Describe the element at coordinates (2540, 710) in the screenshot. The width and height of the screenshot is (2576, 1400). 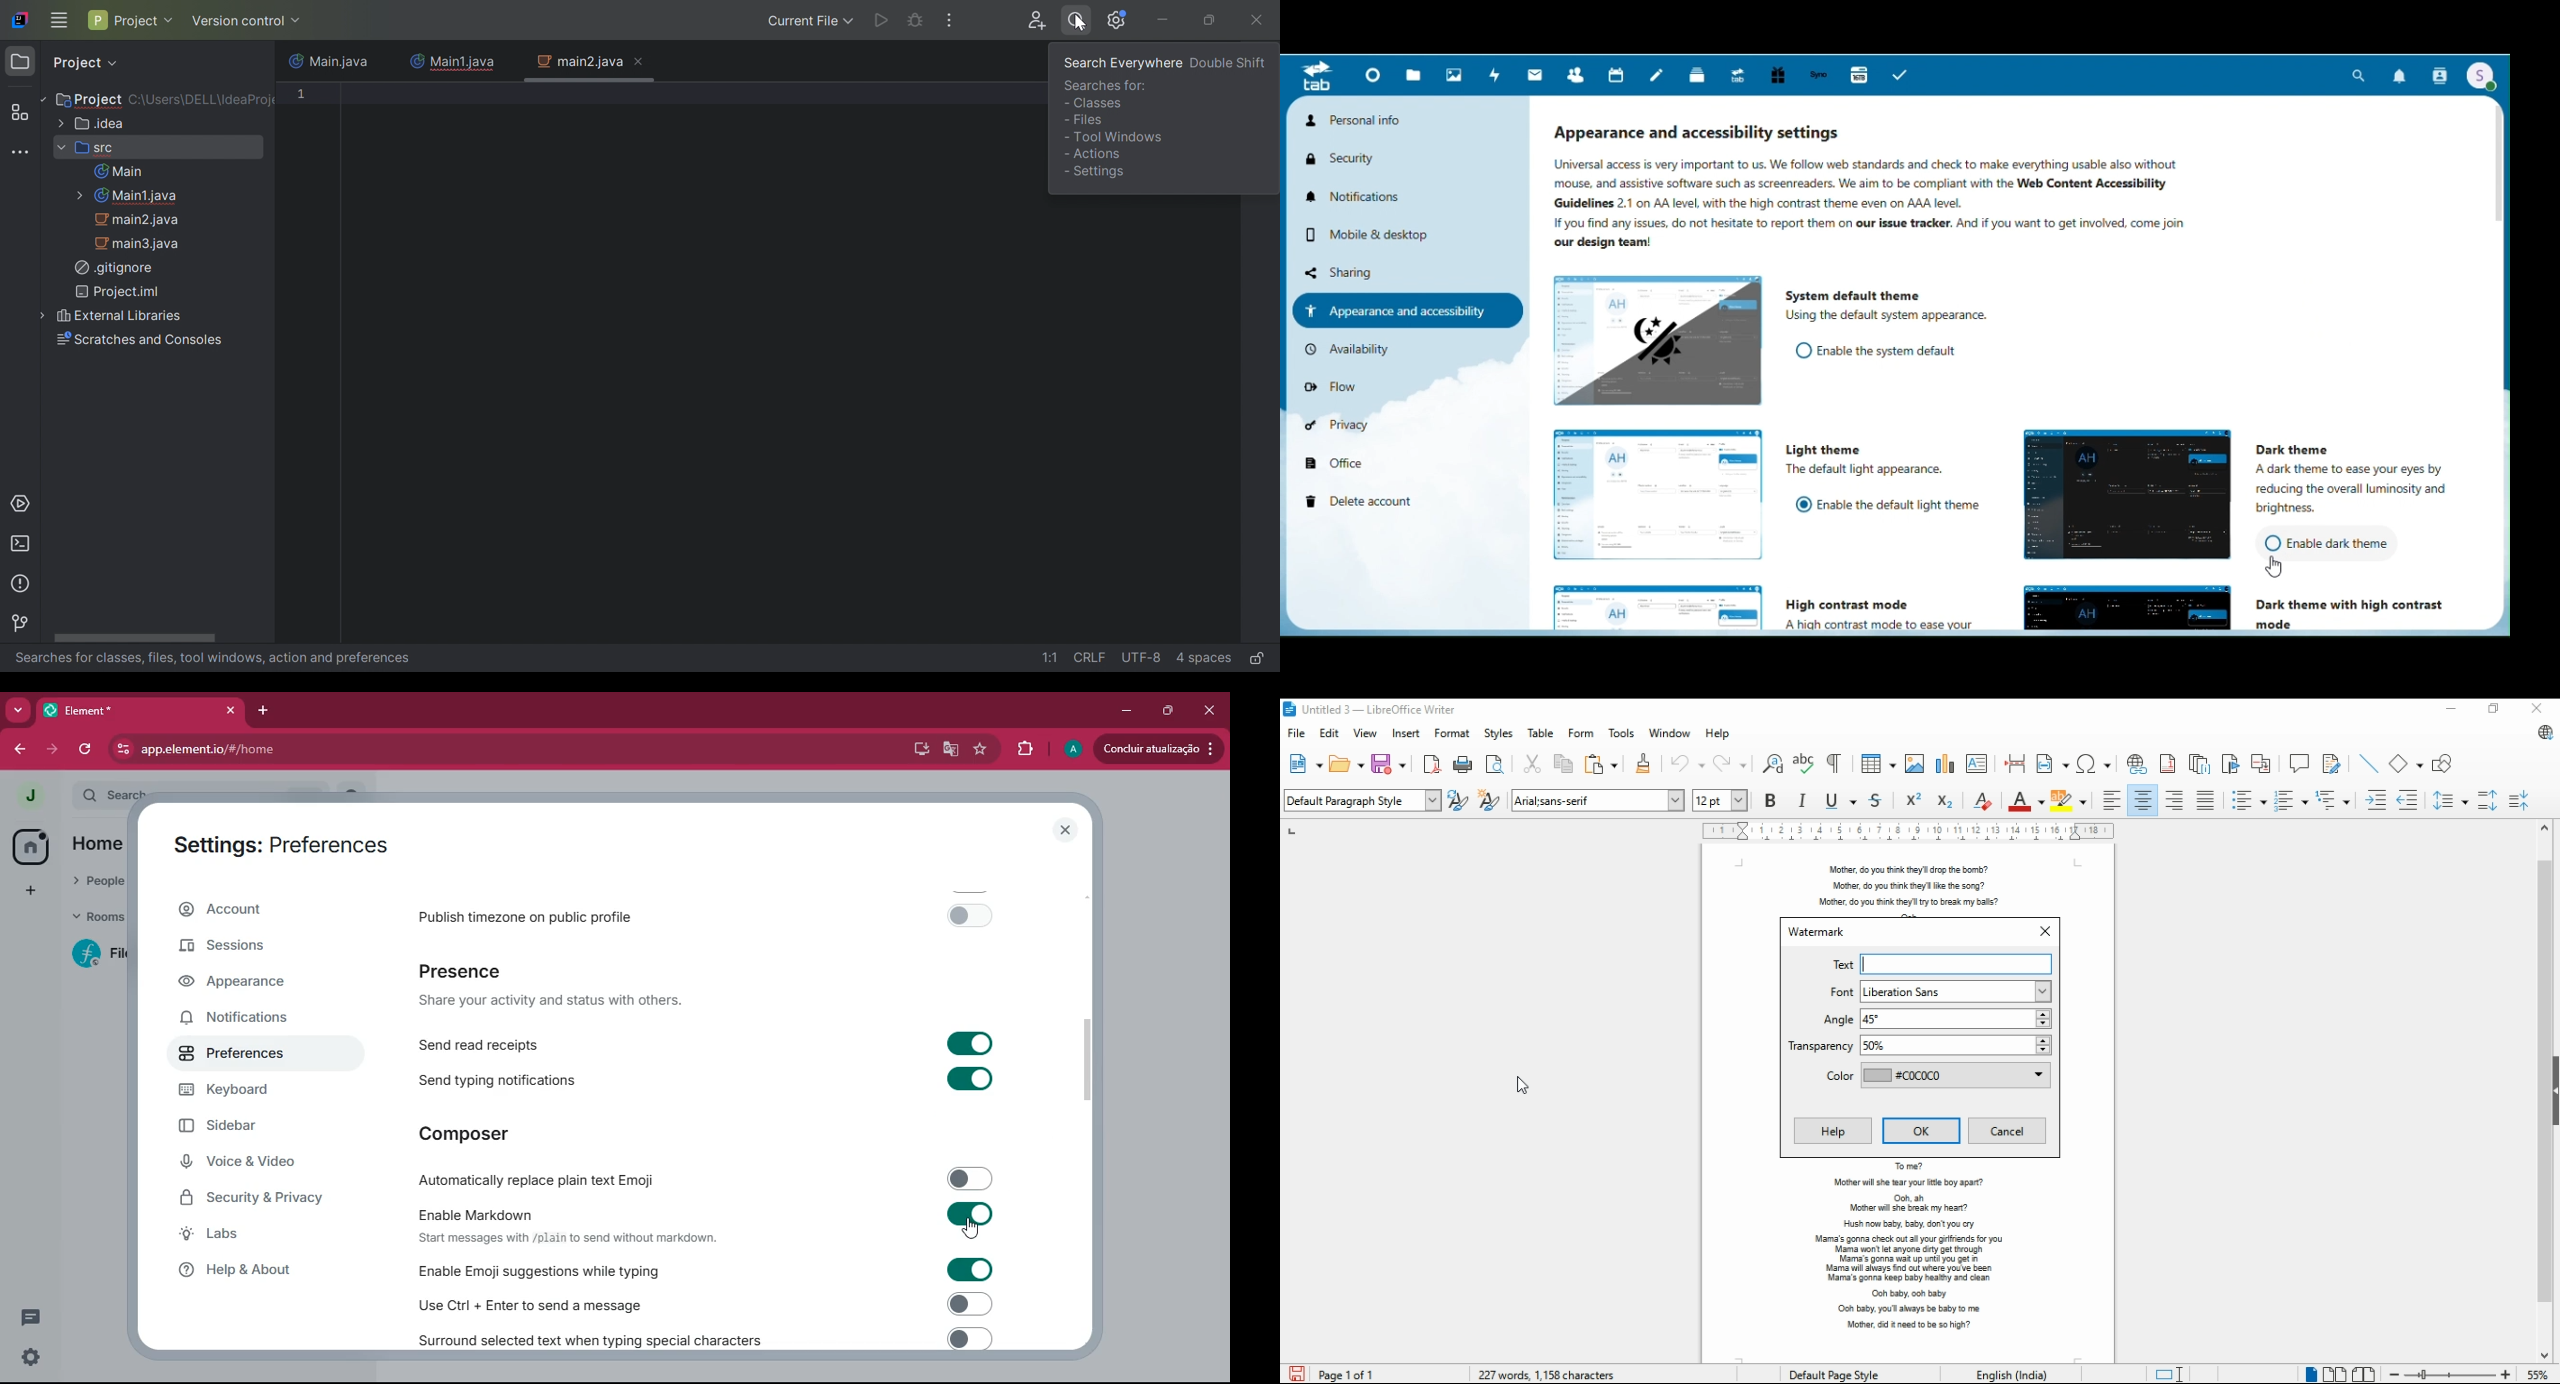
I see `close window` at that location.